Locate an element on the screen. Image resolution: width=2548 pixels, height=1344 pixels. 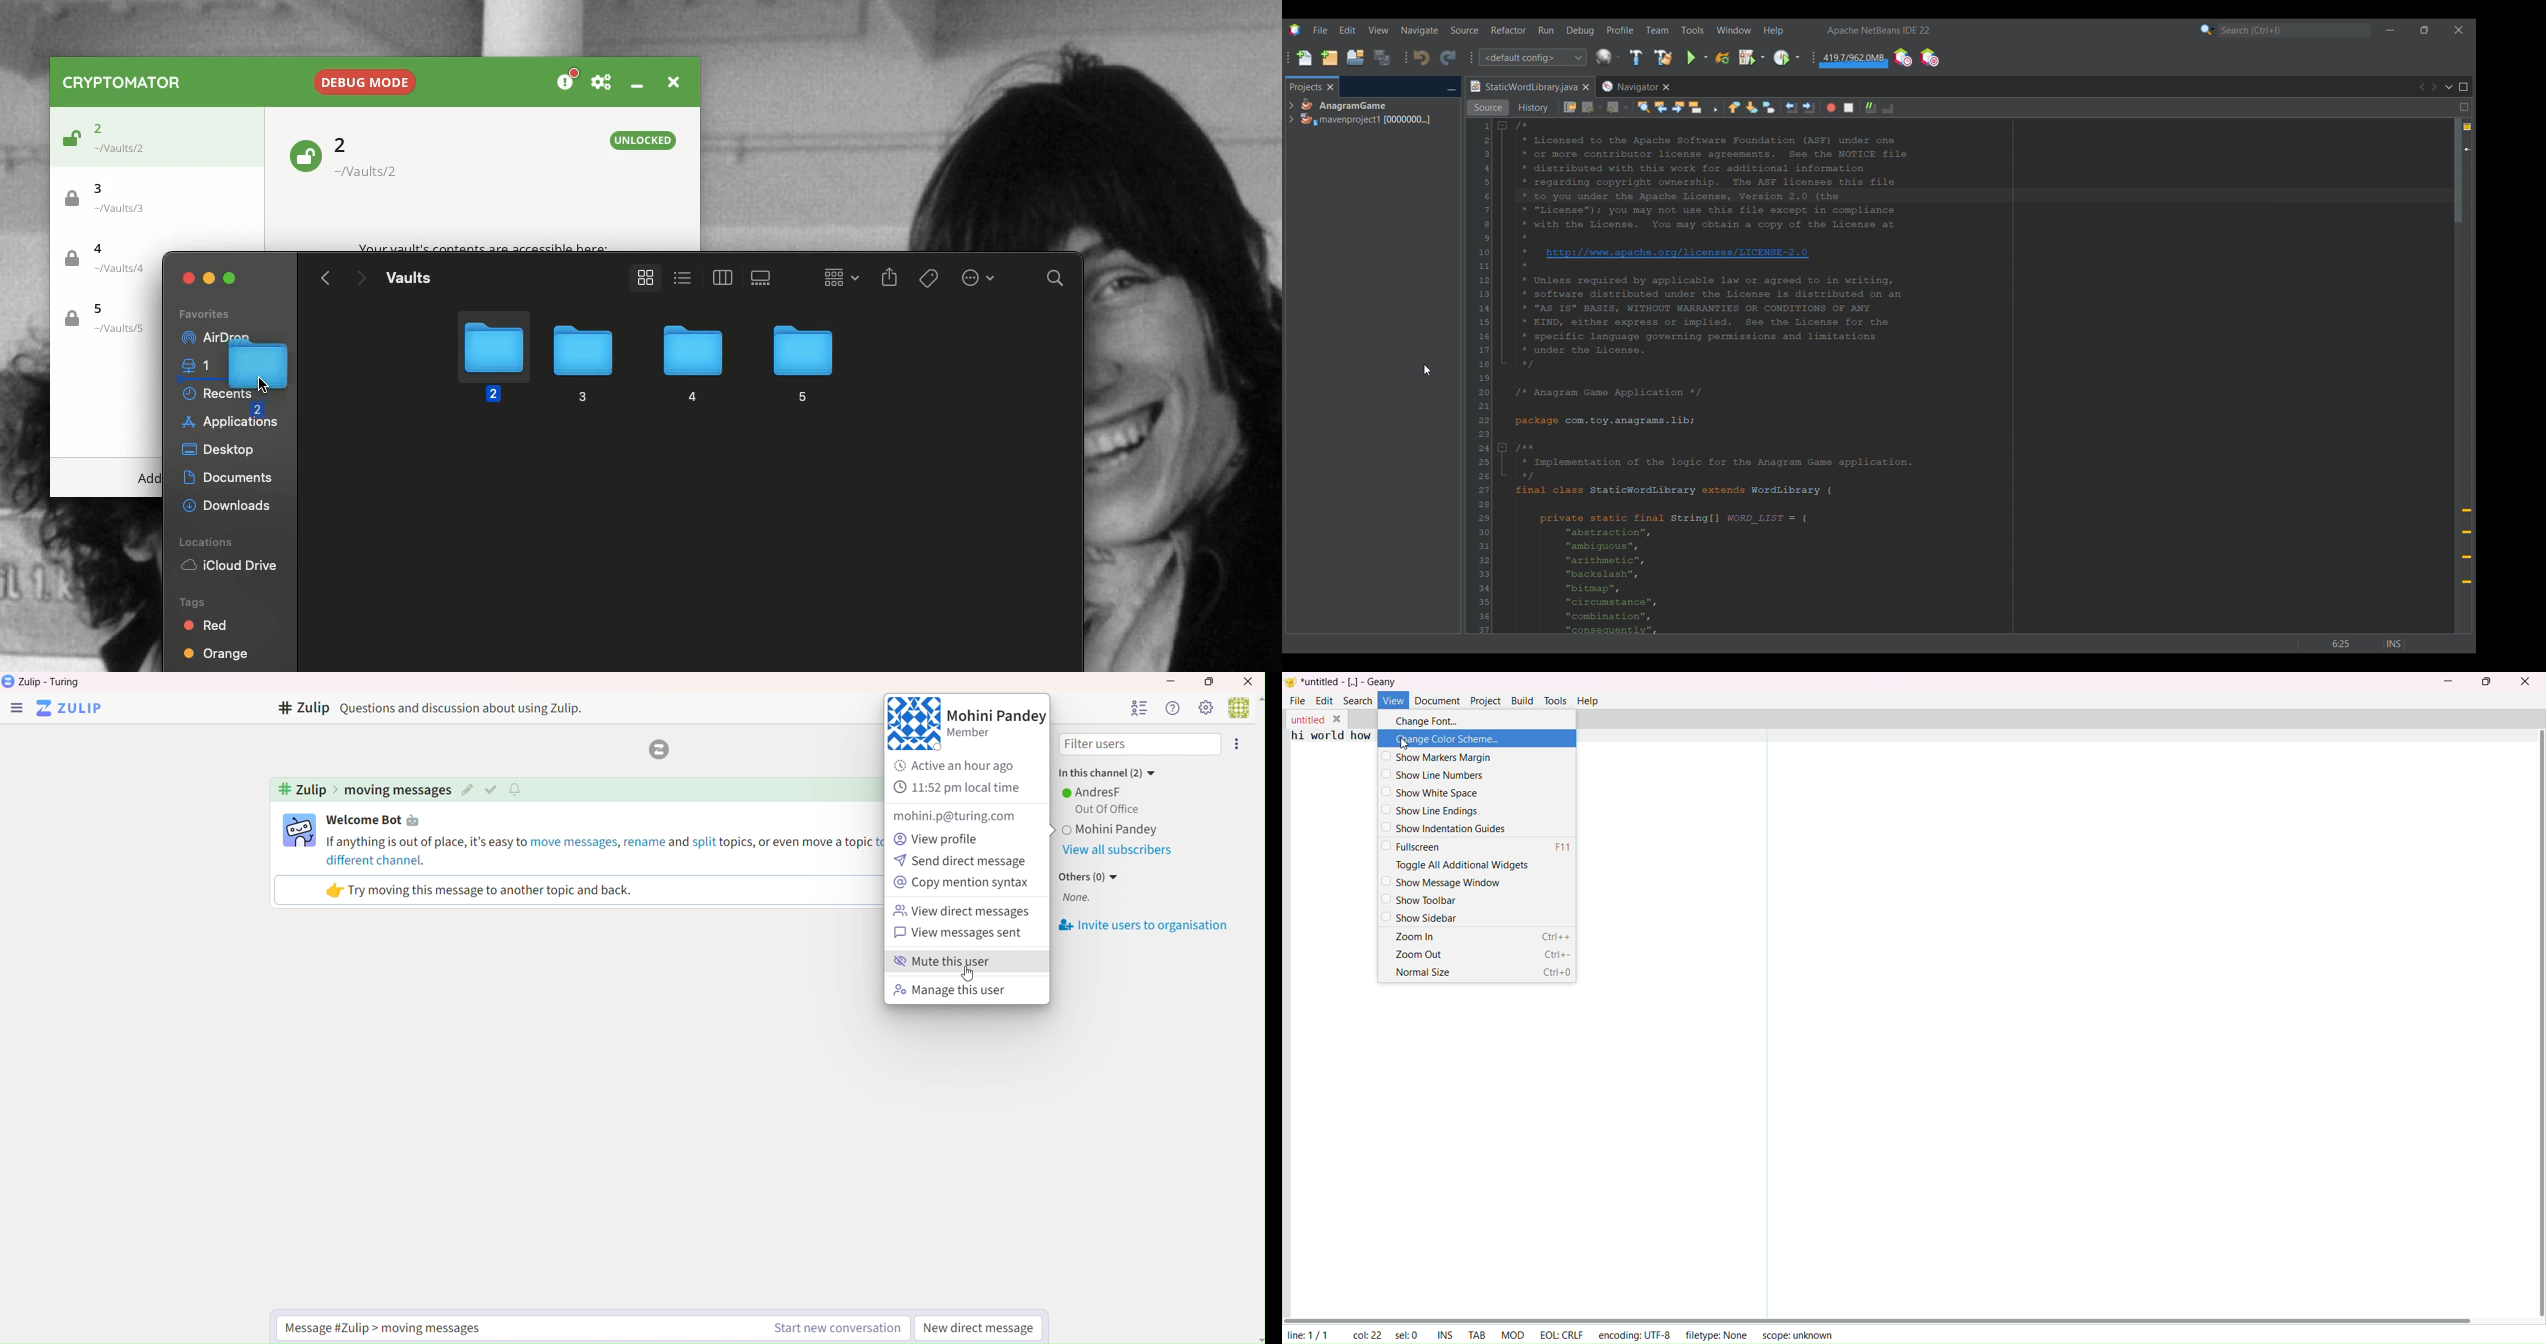
Mohini Pandey is located at coordinates (997, 716).